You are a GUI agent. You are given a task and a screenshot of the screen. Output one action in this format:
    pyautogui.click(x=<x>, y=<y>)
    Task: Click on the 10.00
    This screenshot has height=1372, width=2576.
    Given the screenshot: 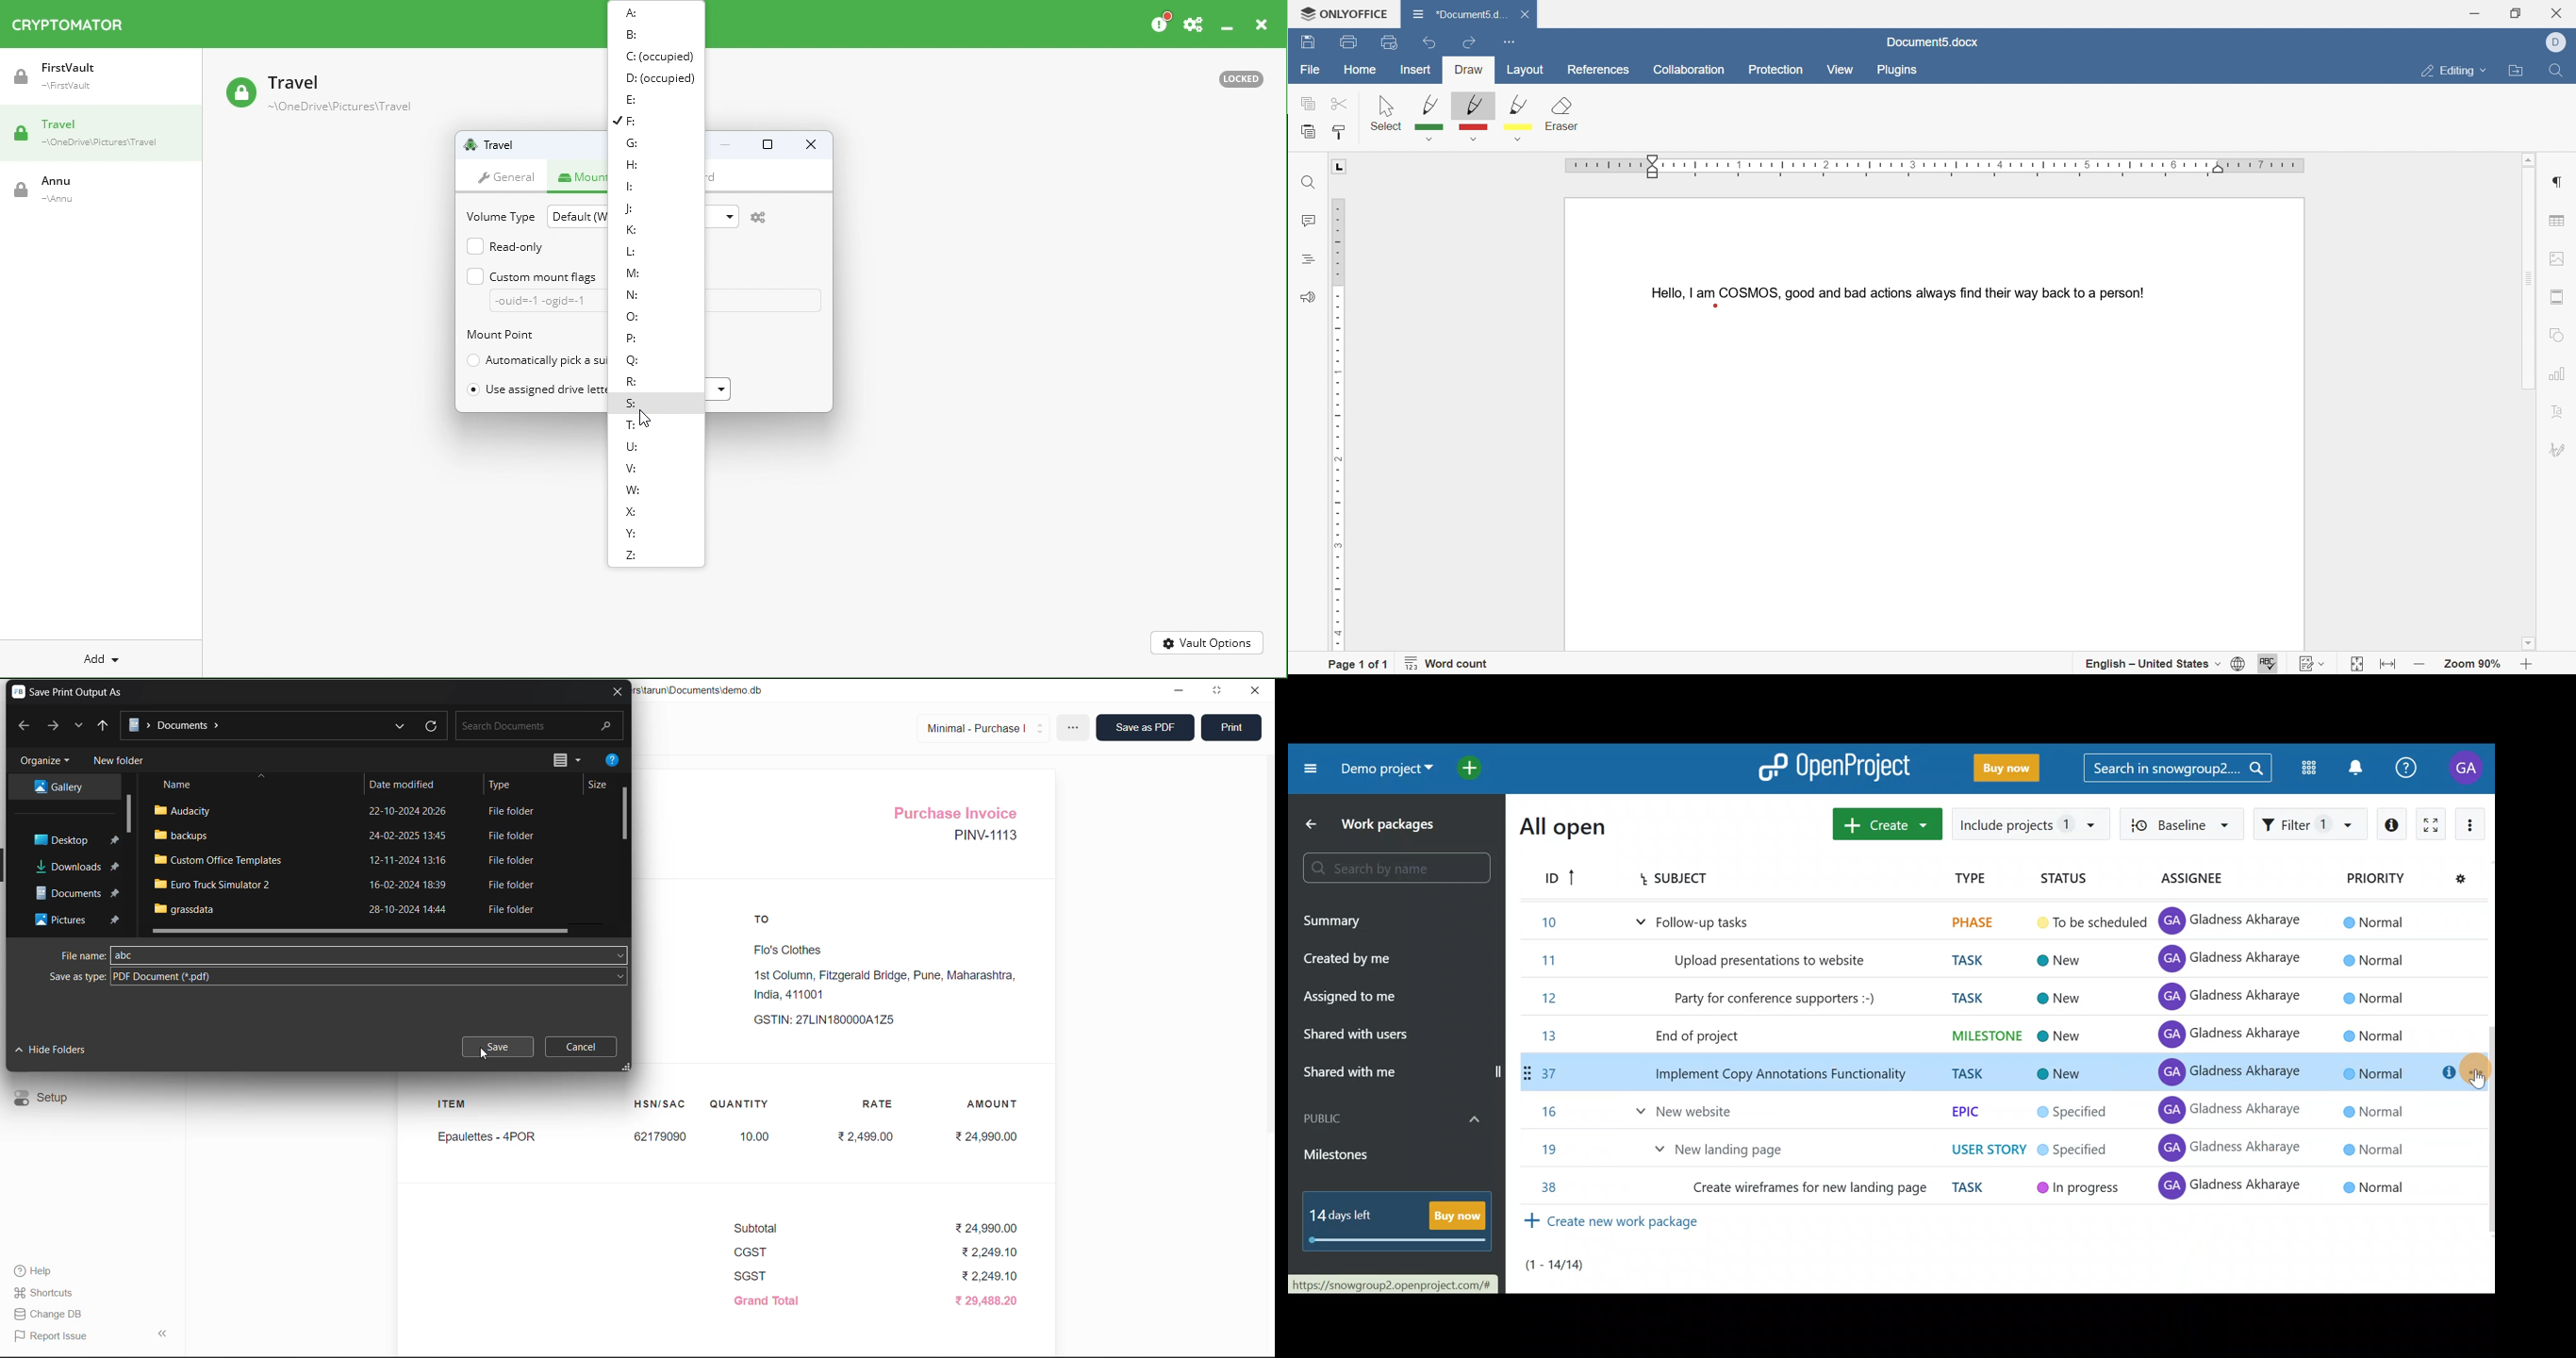 What is the action you would take?
    pyautogui.click(x=757, y=1136)
    